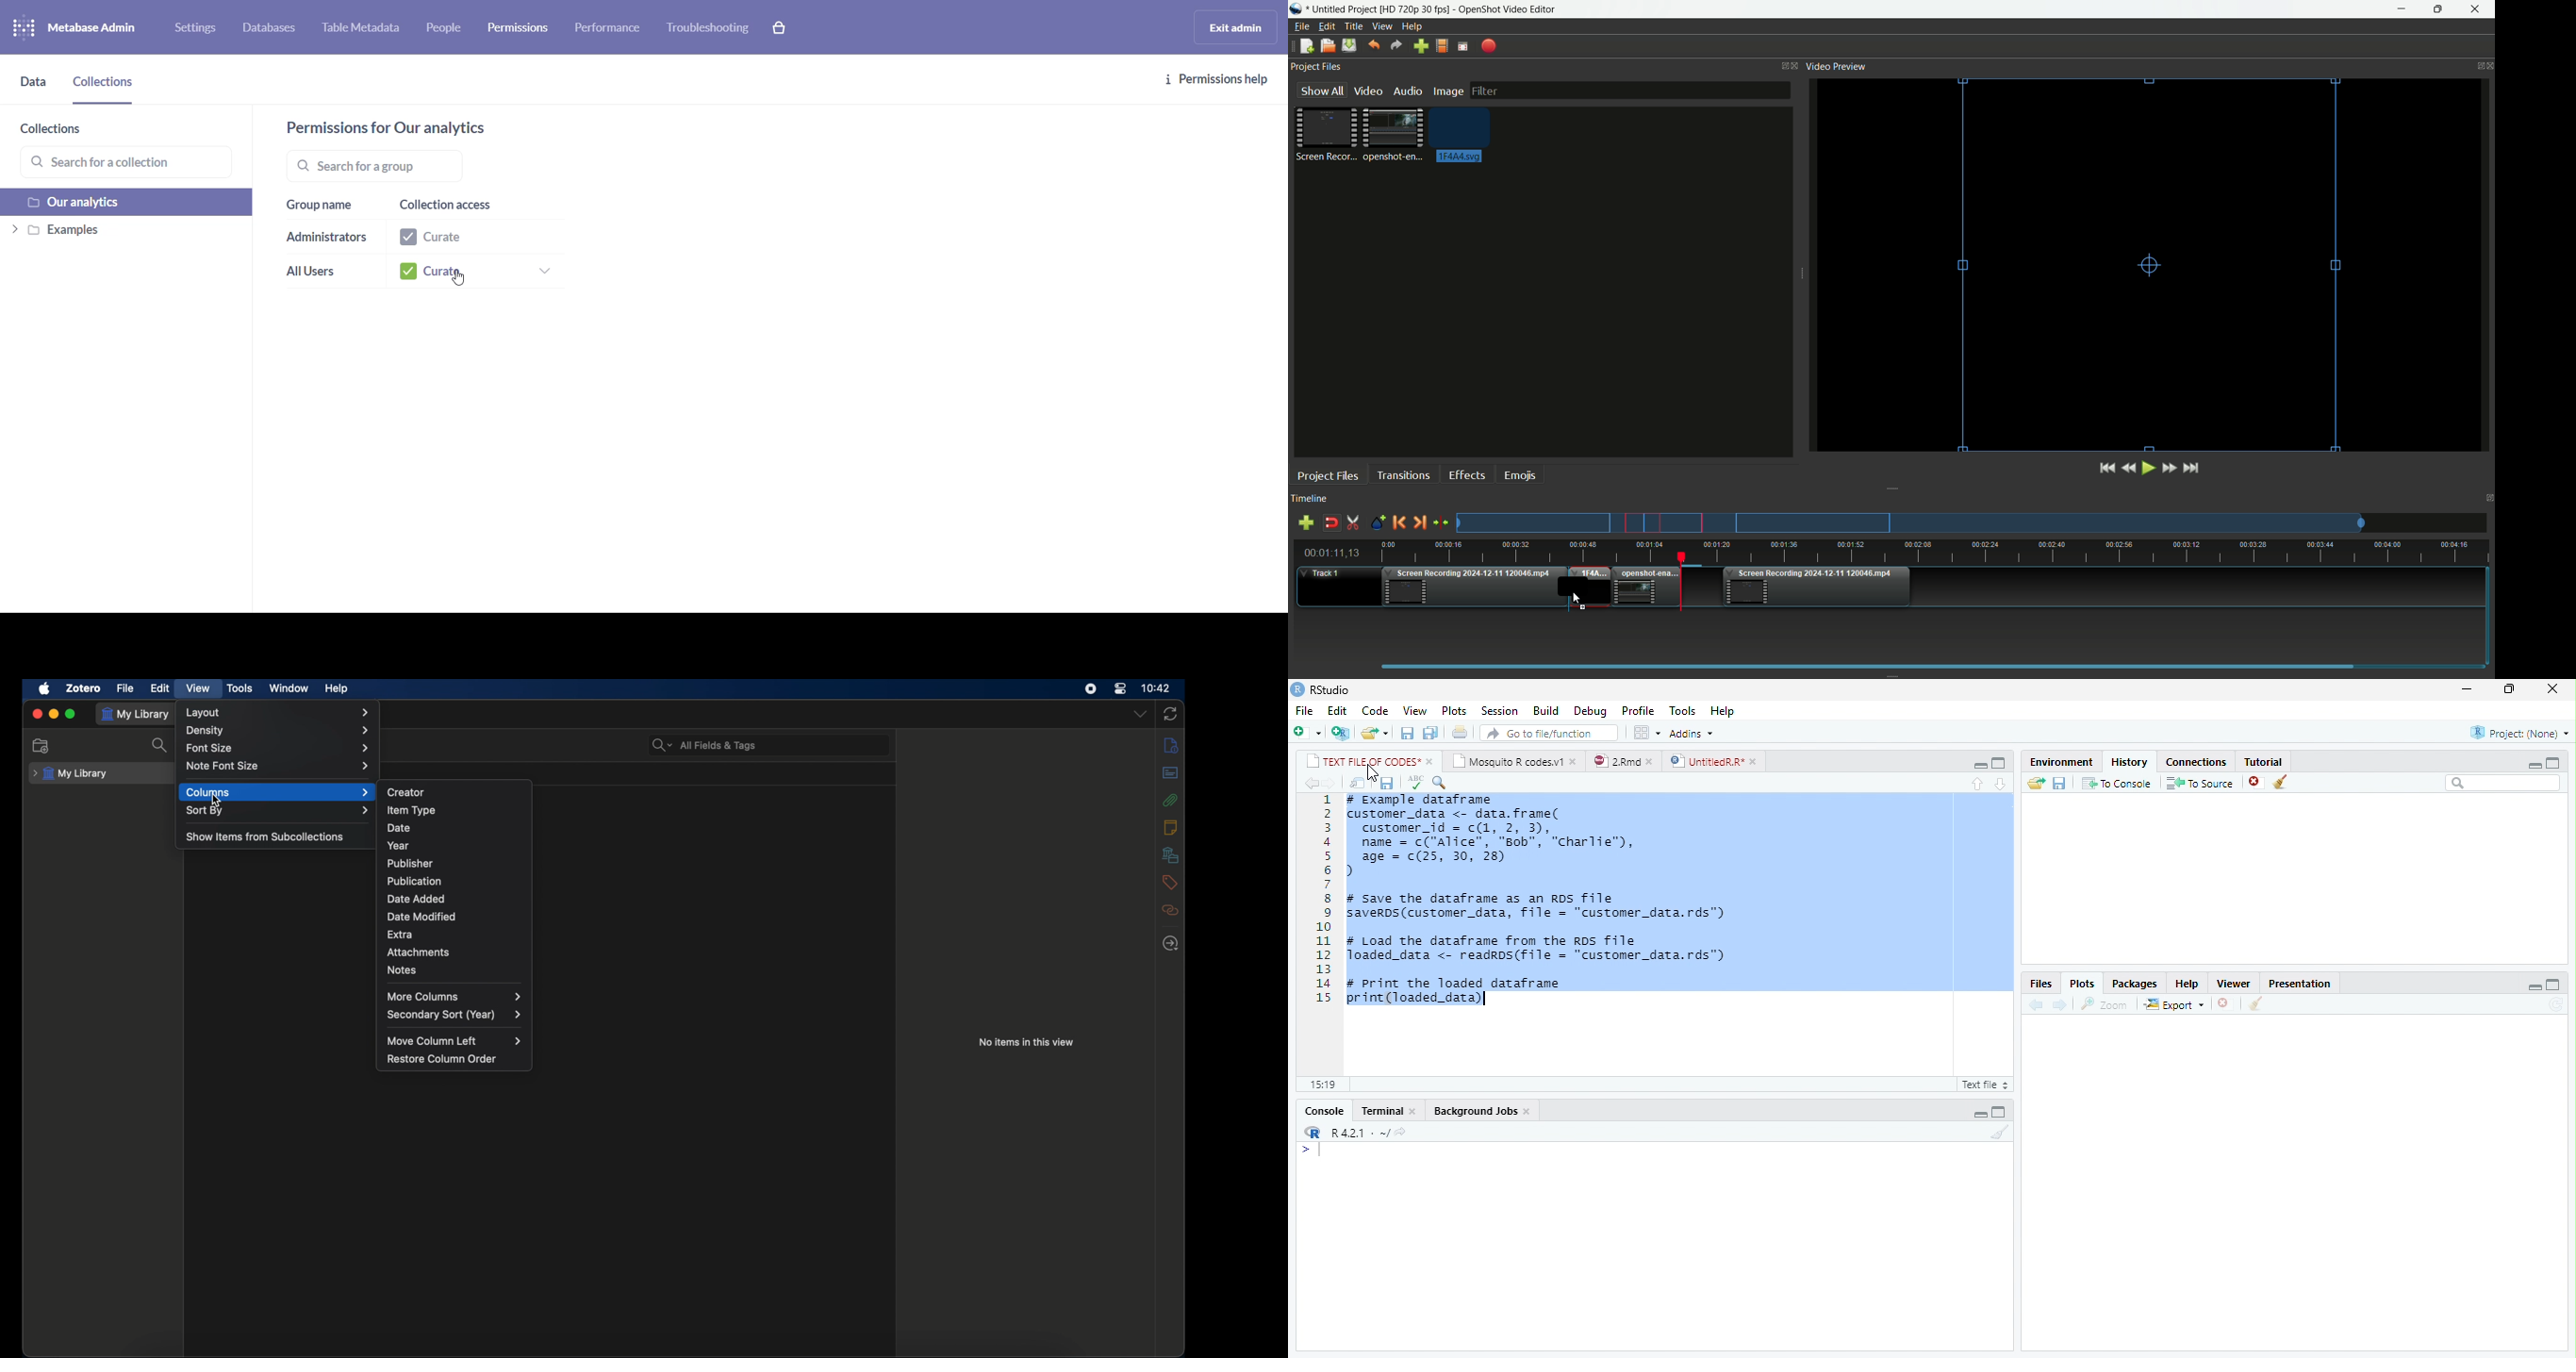 The image size is (2576, 1372). Describe the element at coordinates (1337, 711) in the screenshot. I see `Edit` at that location.